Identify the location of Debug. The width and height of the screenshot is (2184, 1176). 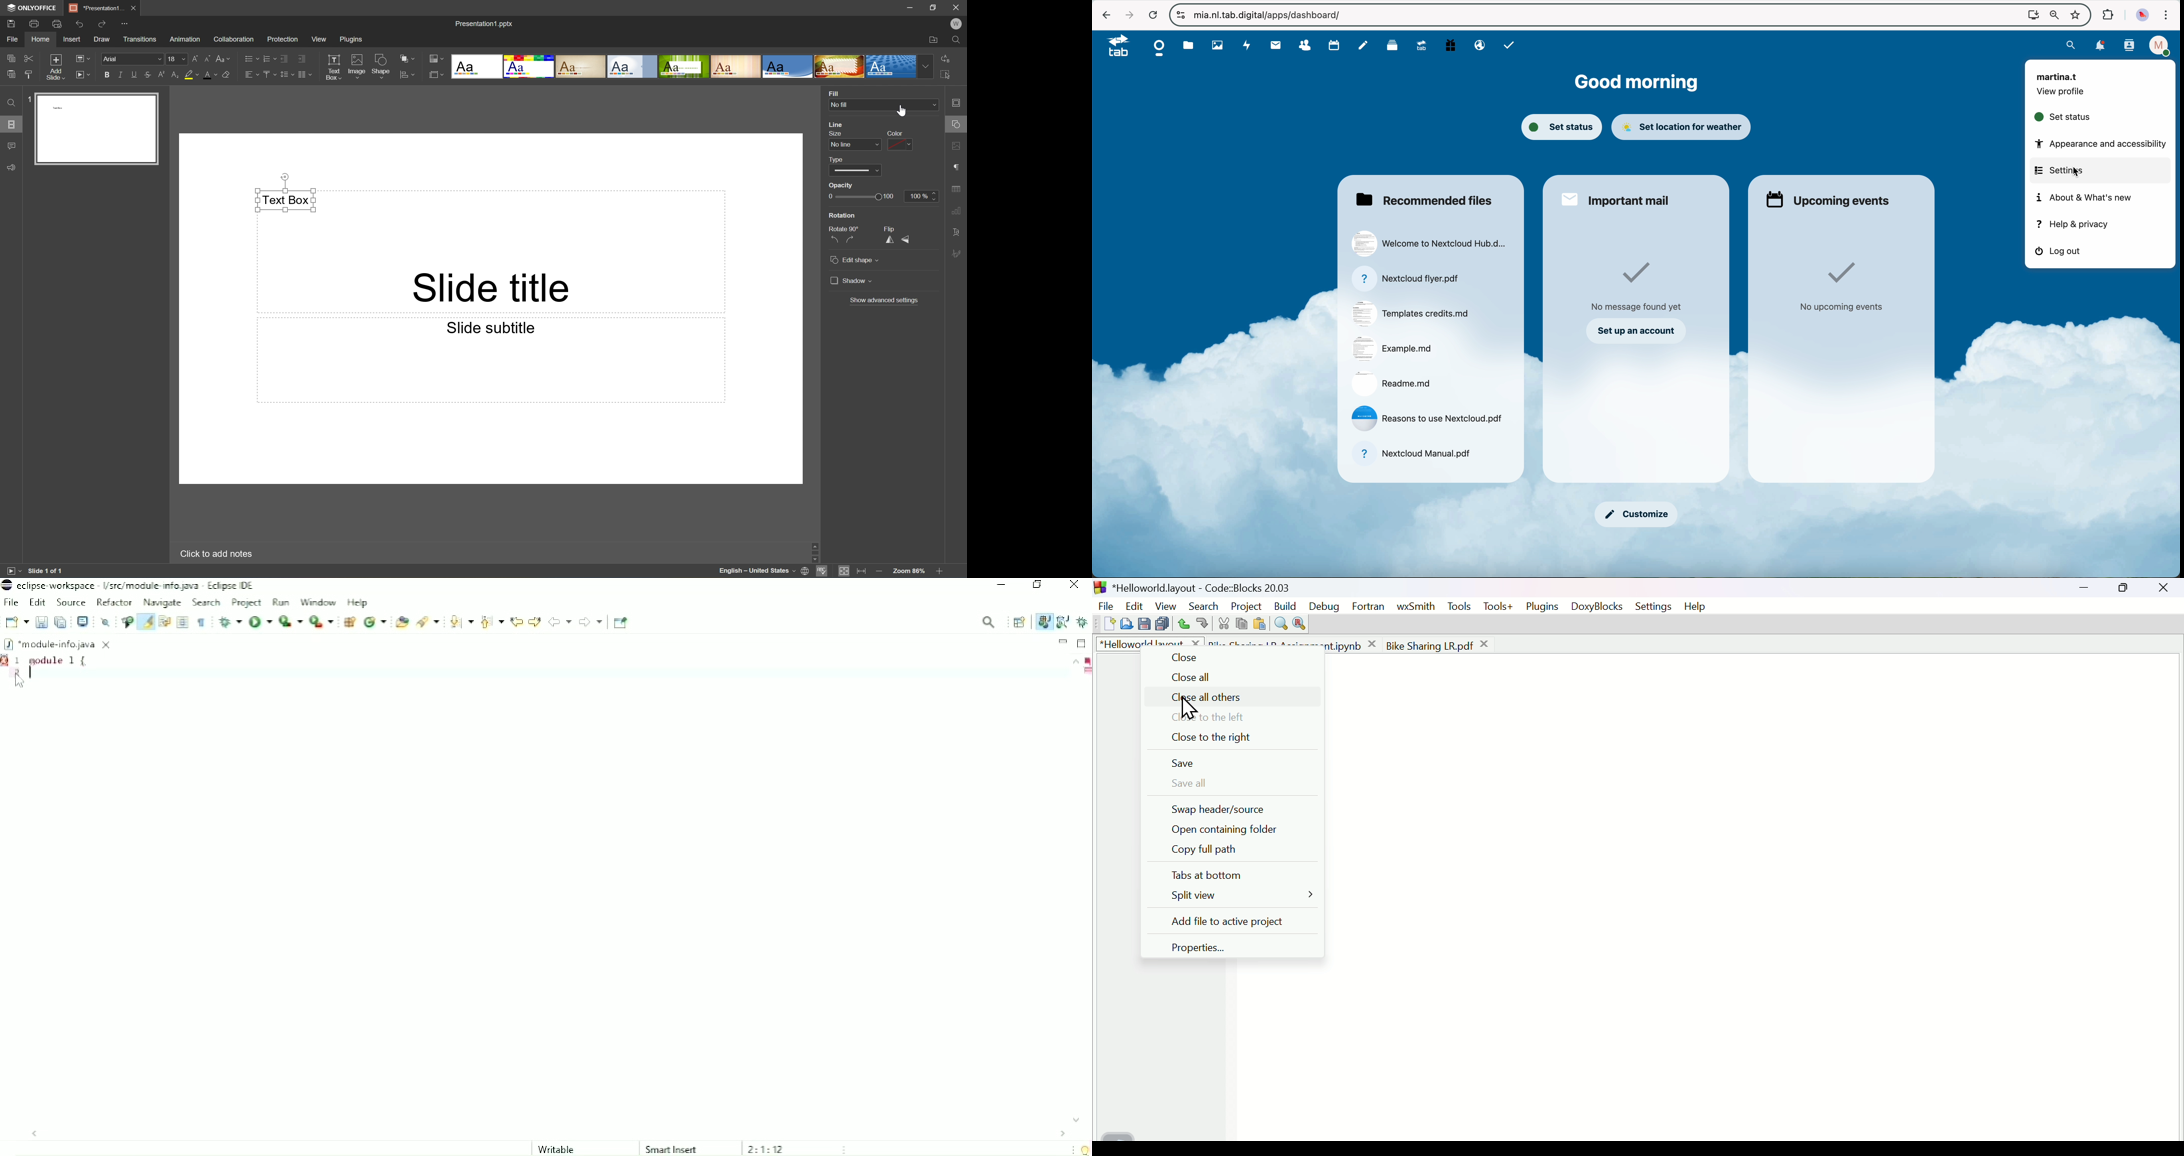
(1324, 605).